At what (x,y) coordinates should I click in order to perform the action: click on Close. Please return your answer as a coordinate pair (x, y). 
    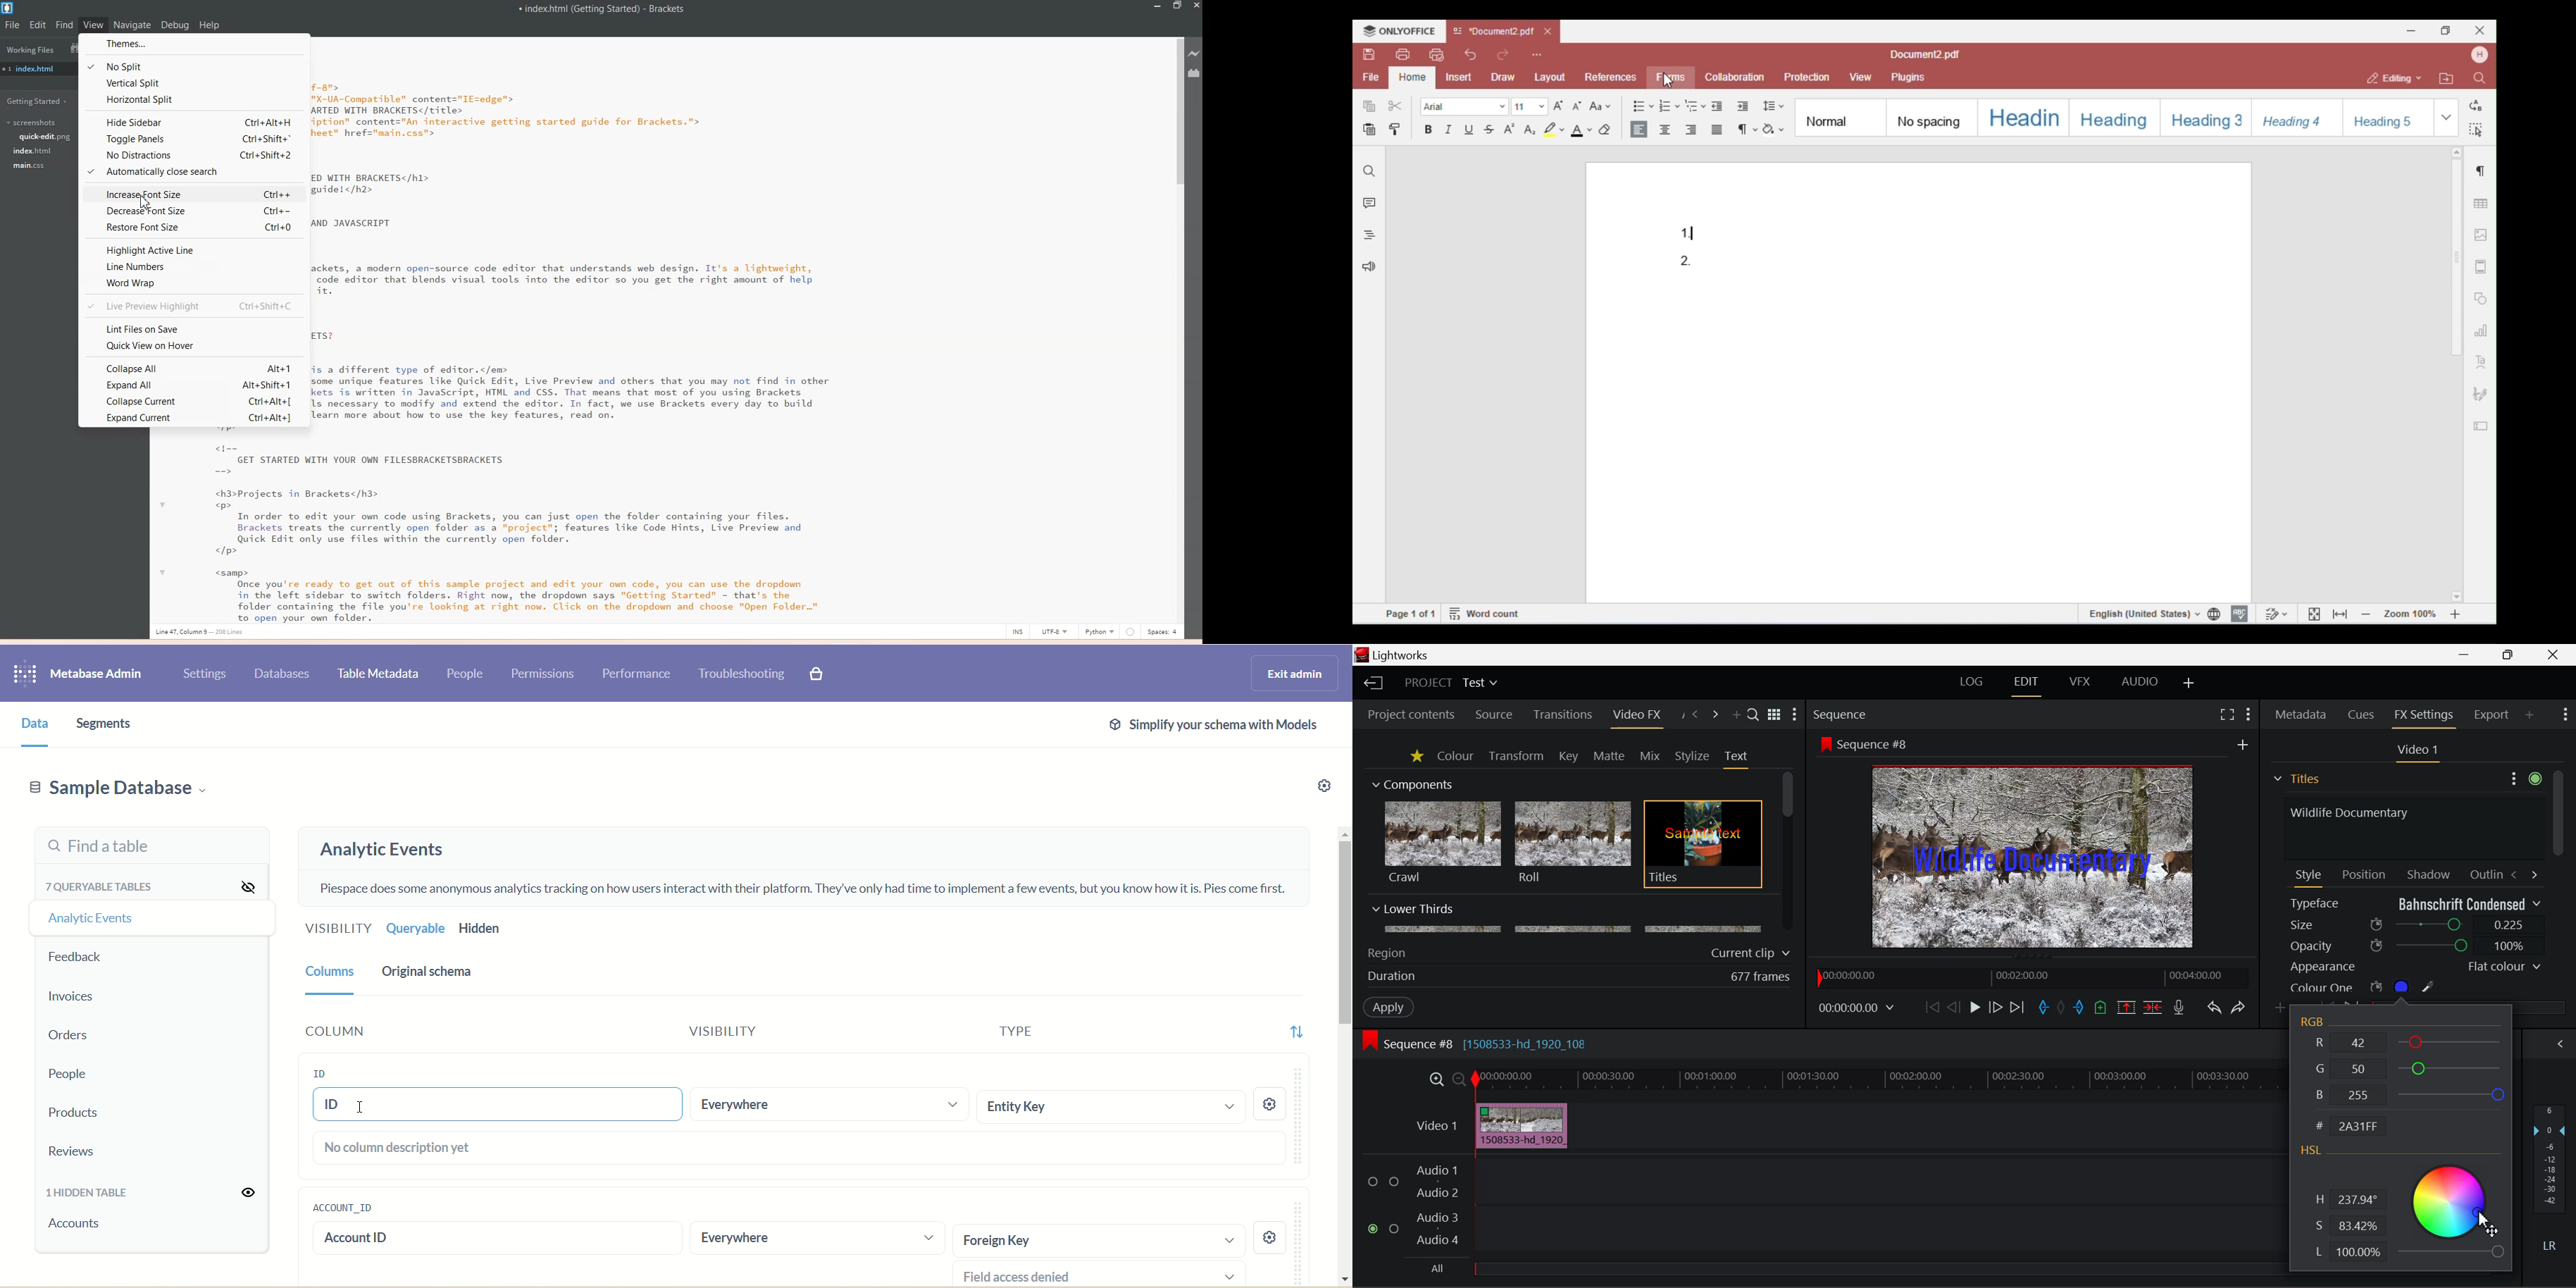
    Looking at the image, I should click on (2554, 654).